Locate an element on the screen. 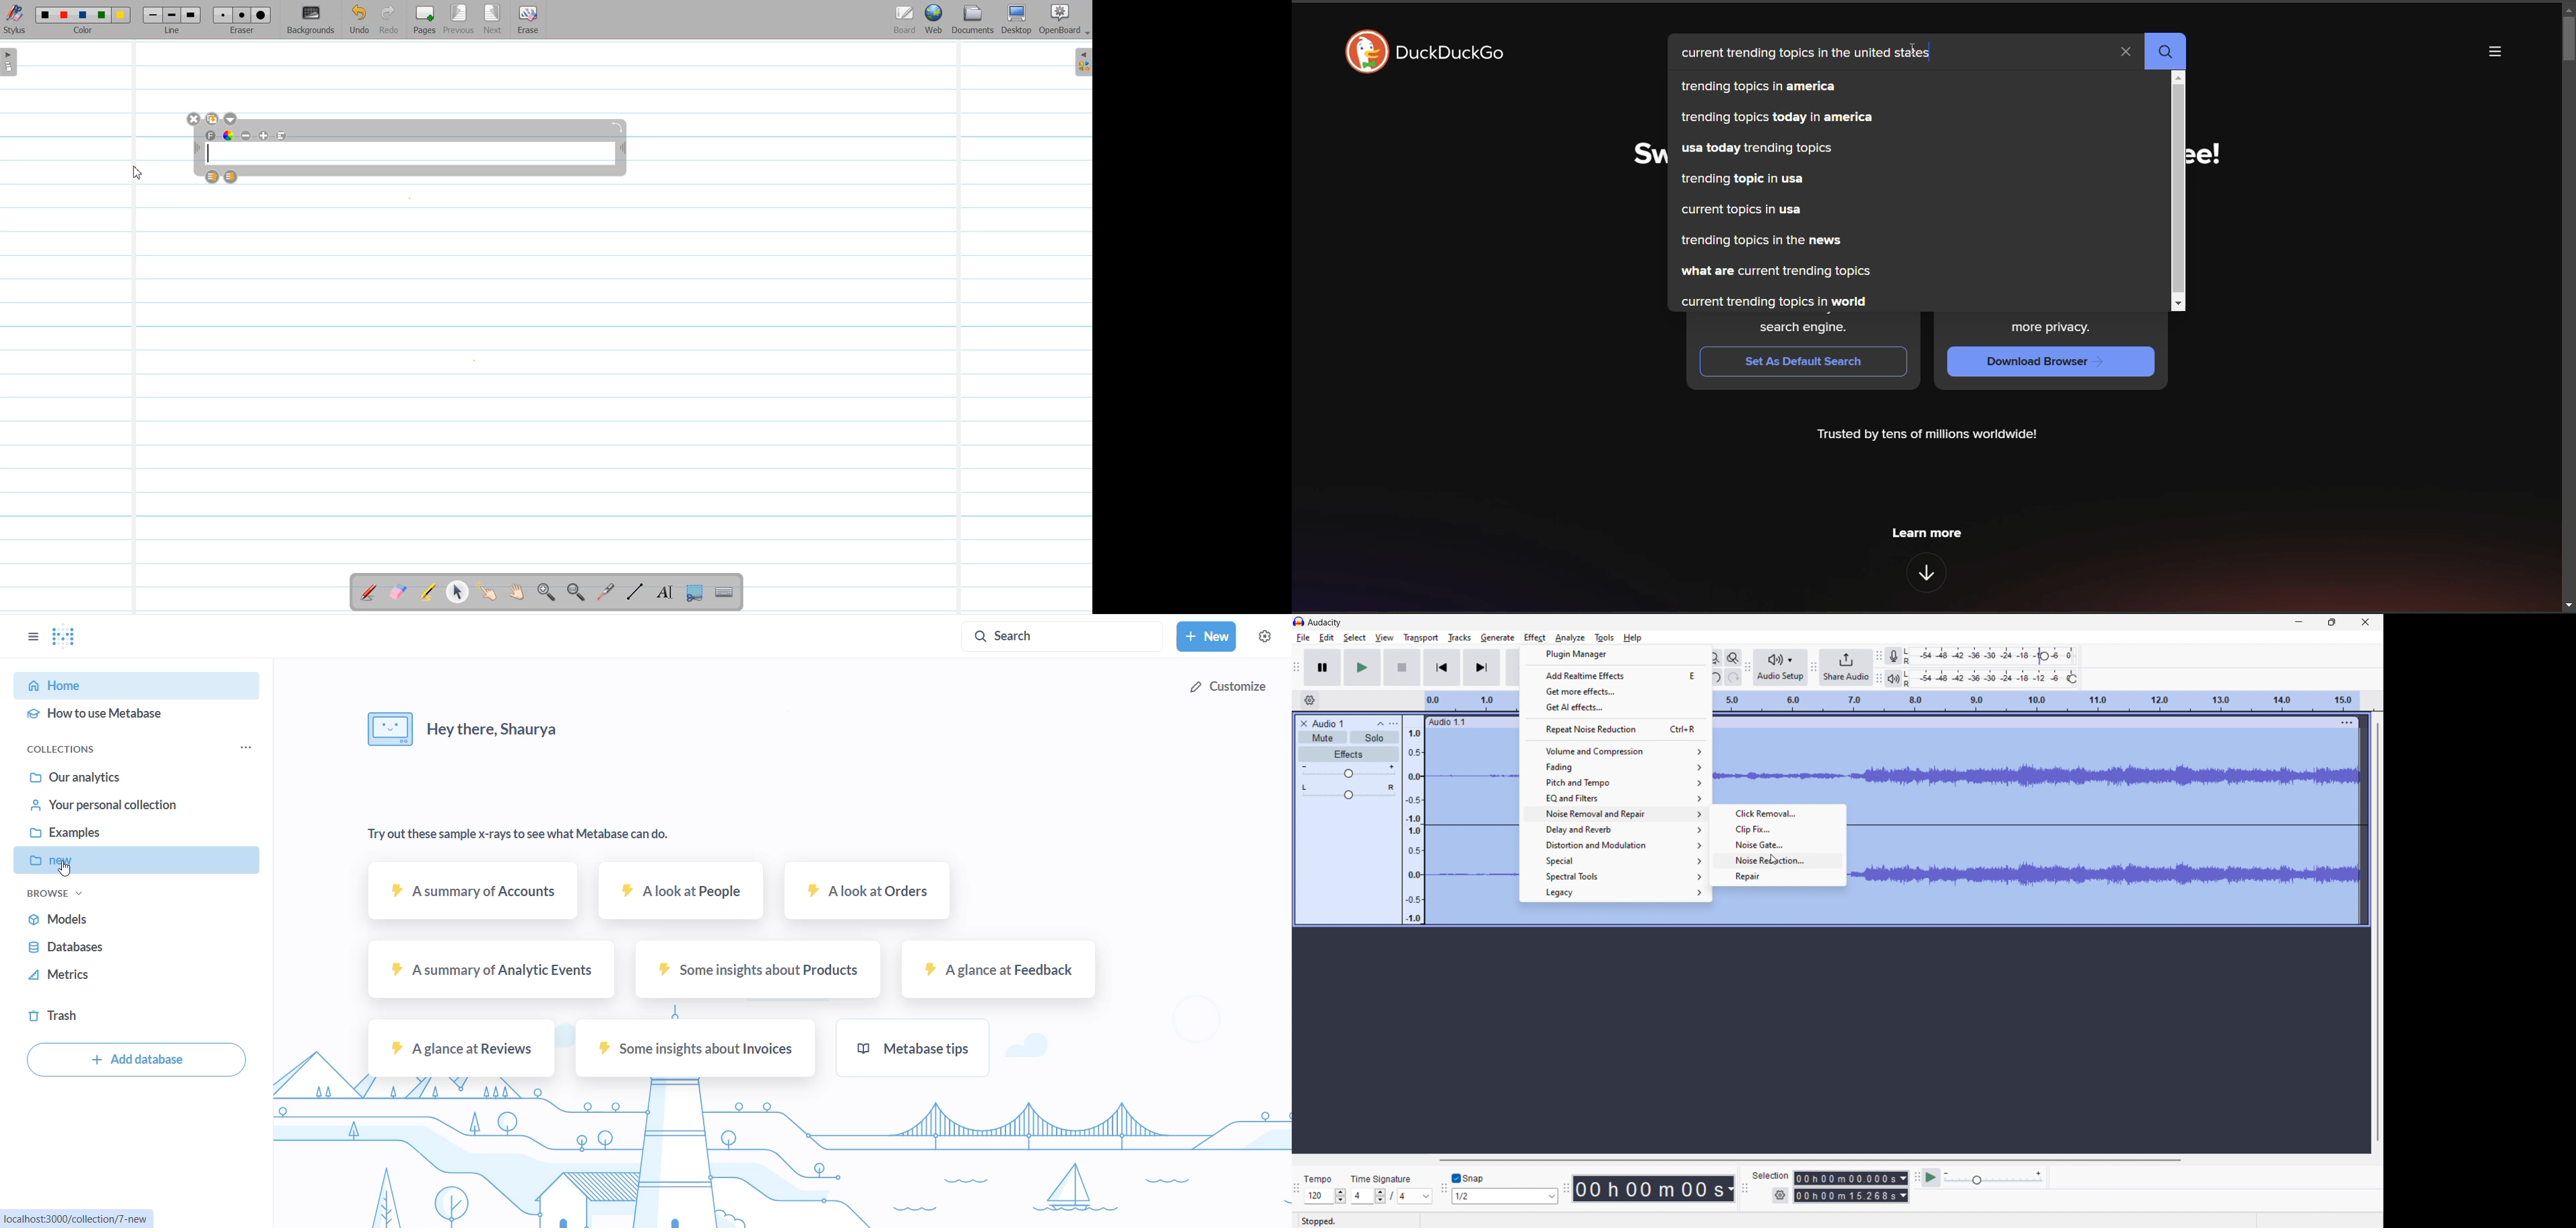  record meter is located at coordinates (1993, 656).